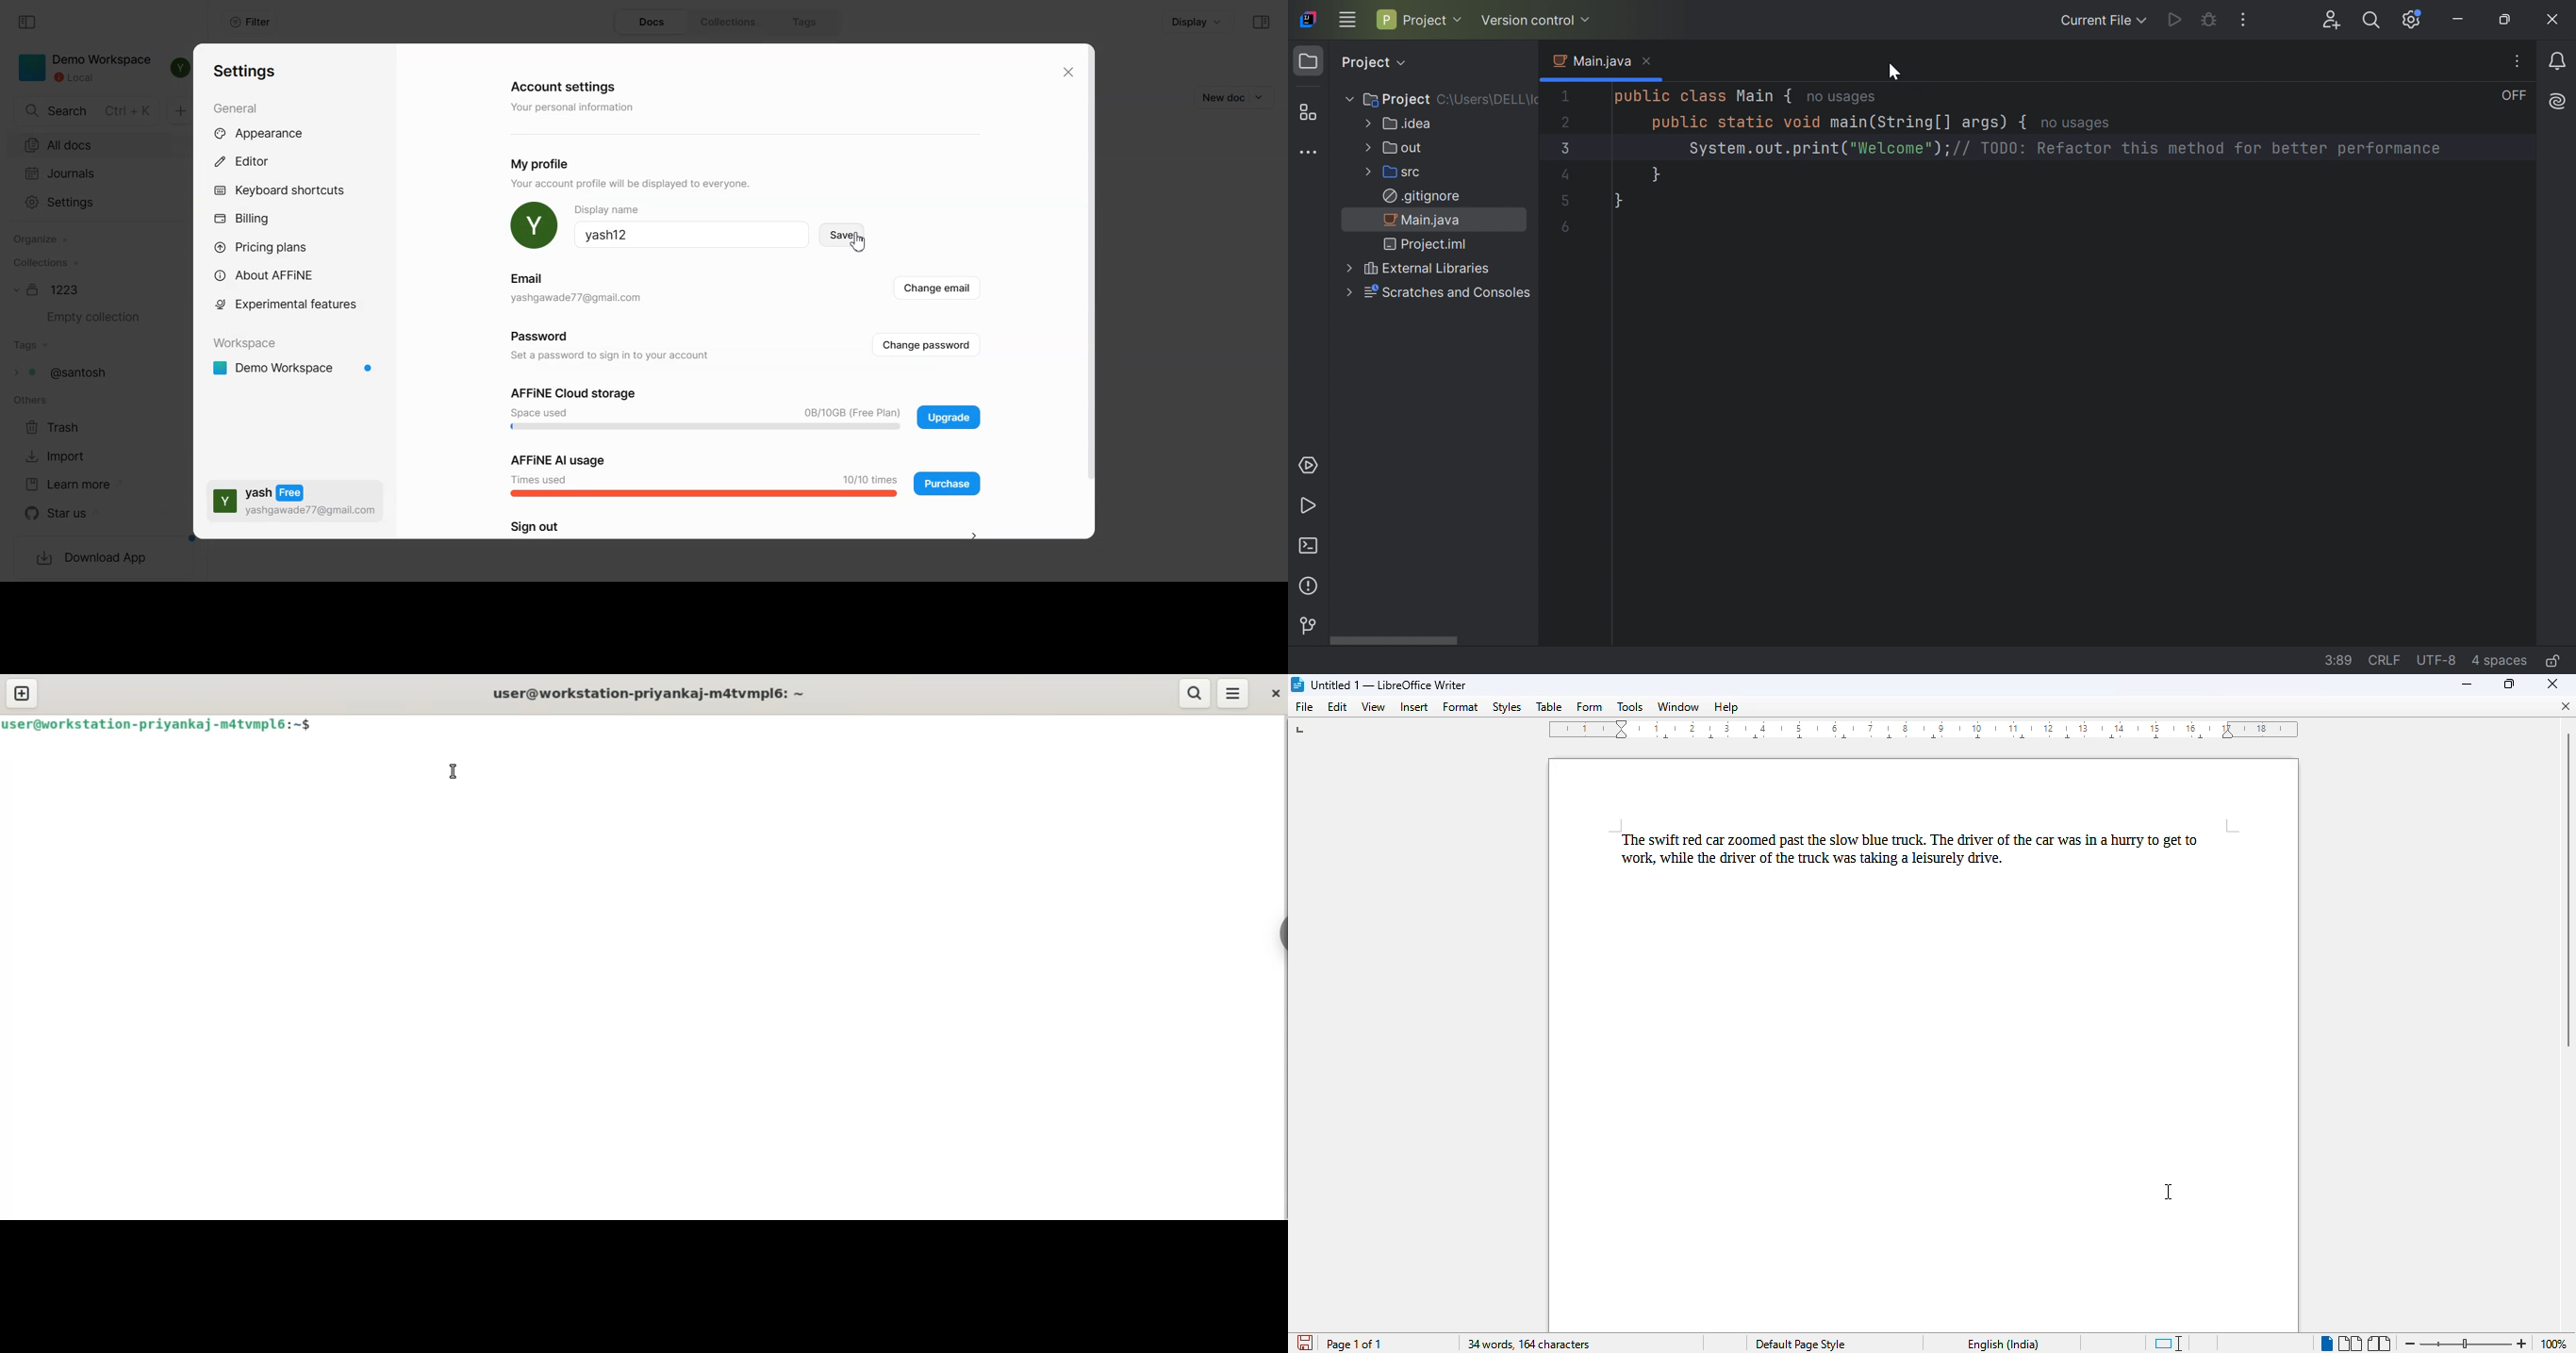 The width and height of the screenshot is (2576, 1372). Describe the element at coordinates (2212, 21) in the screenshot. I see `Debug` at that location.